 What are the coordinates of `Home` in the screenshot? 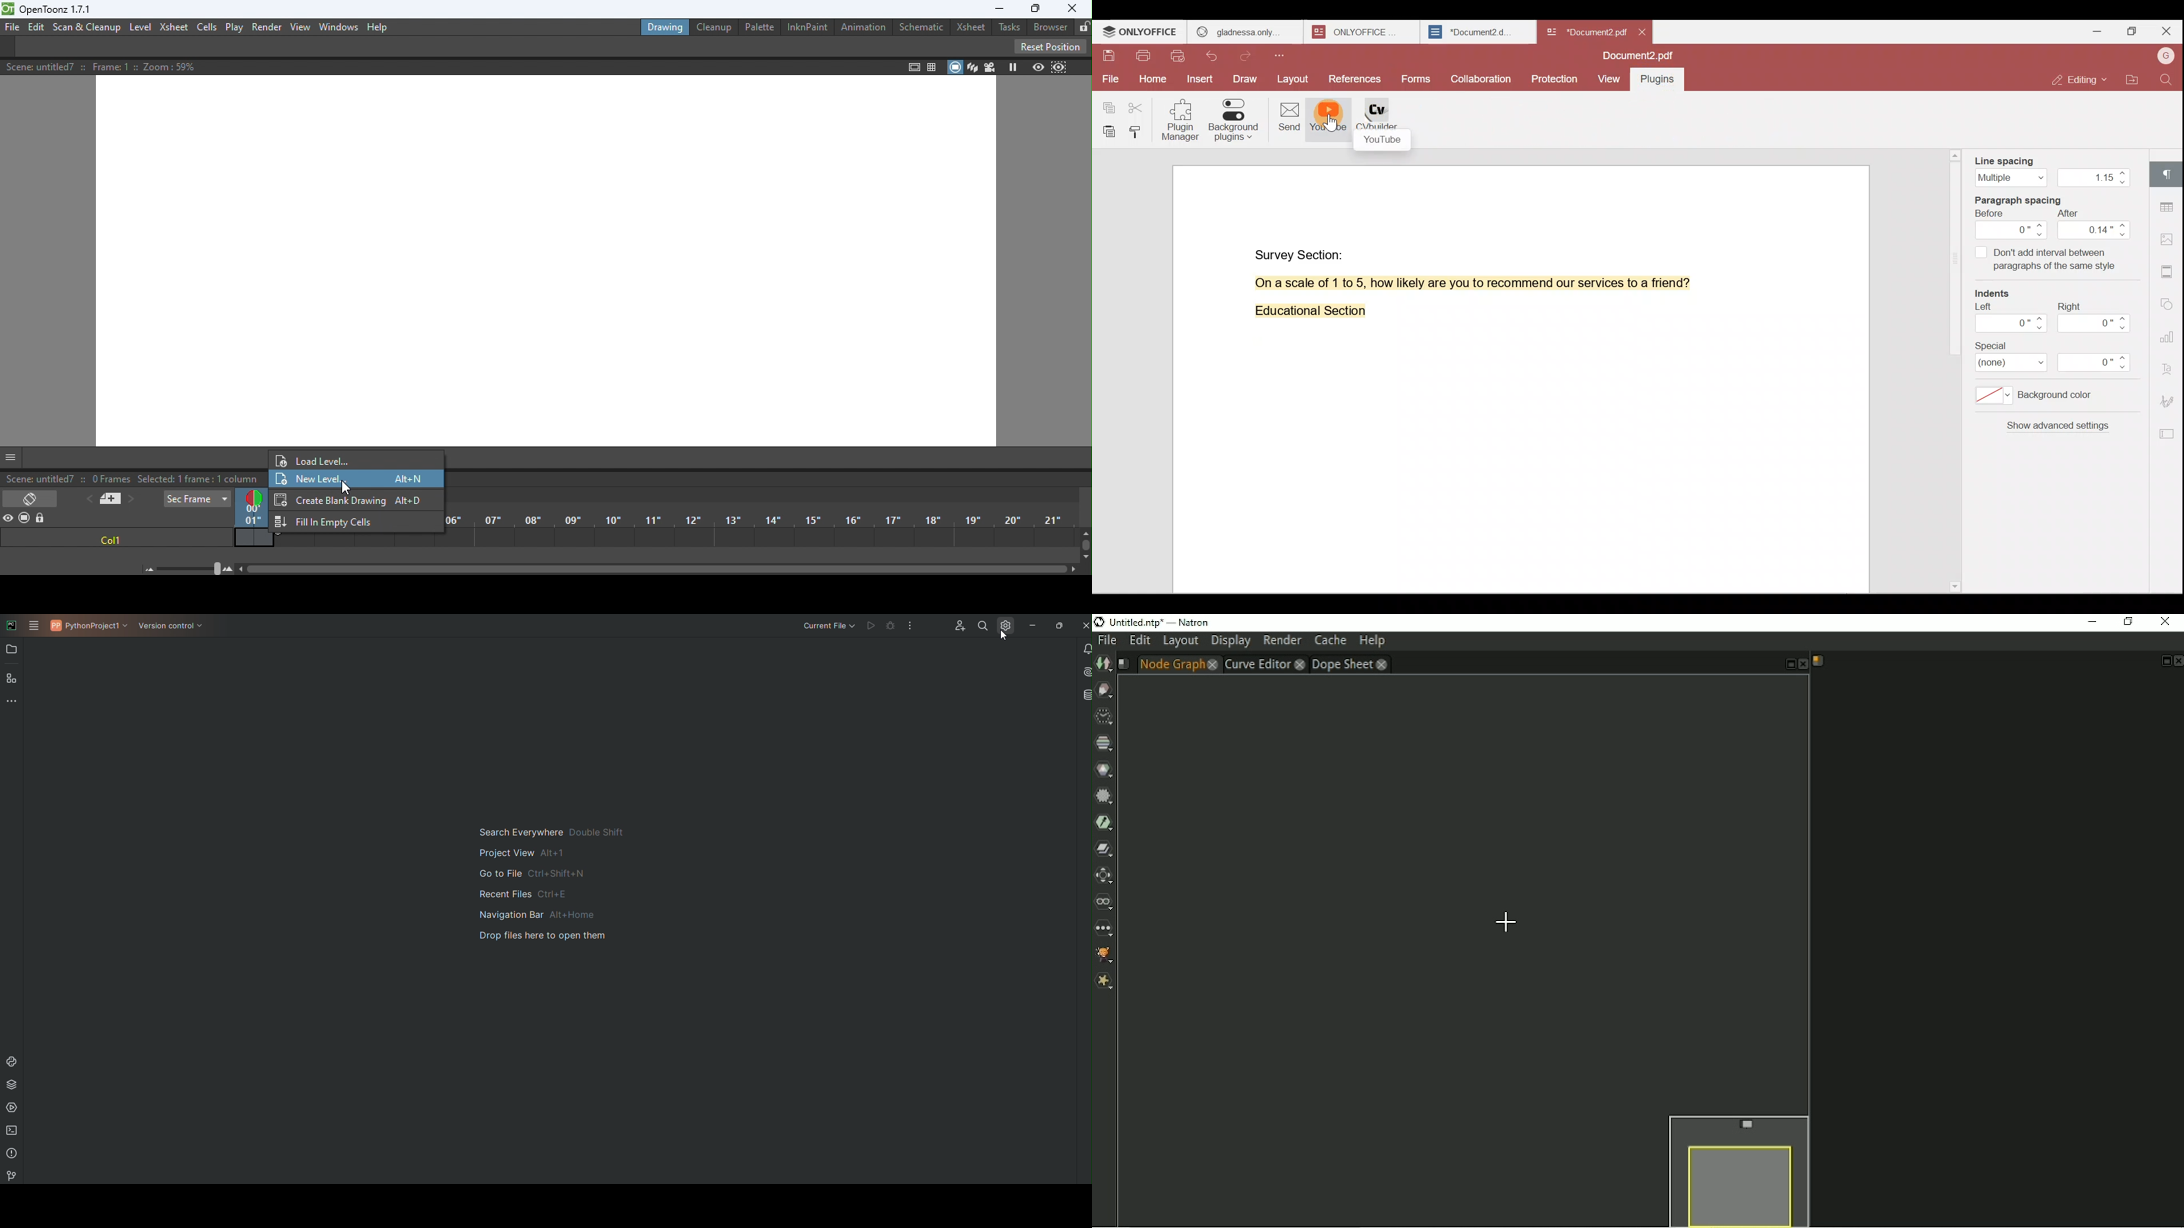 It's located at (1151, 81).